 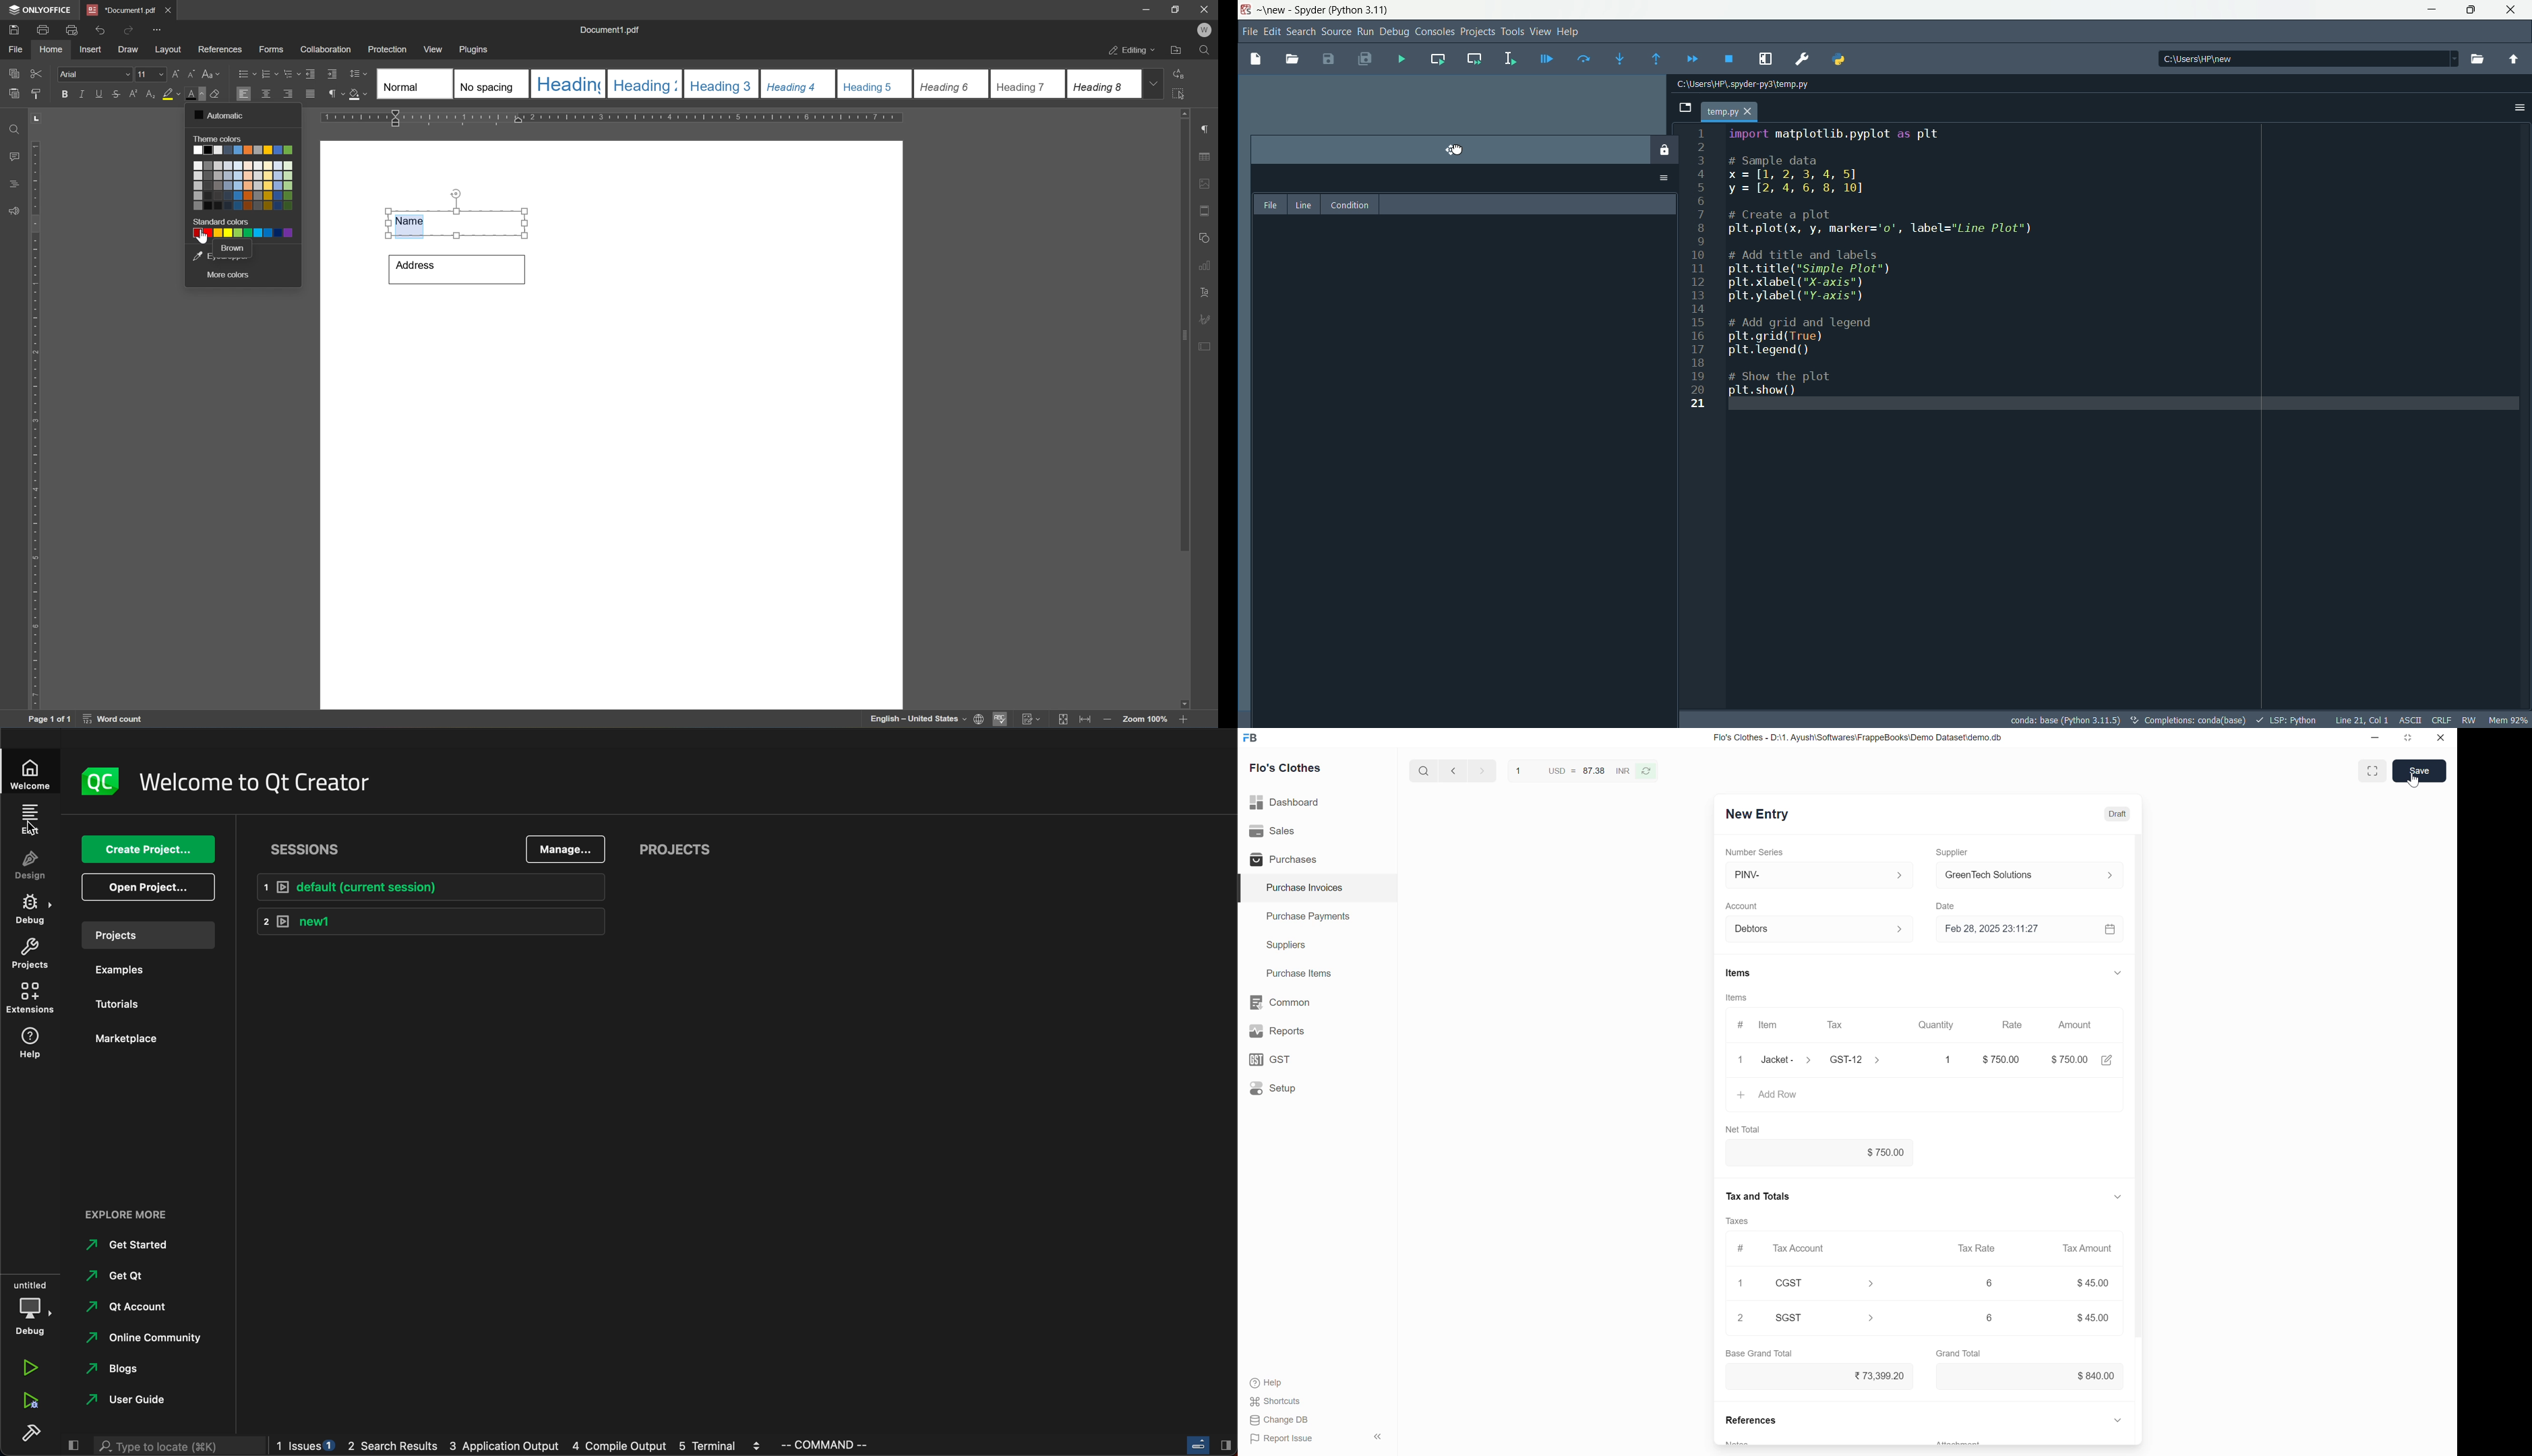 I want to click on project menu, so click(x=1476, y=30).